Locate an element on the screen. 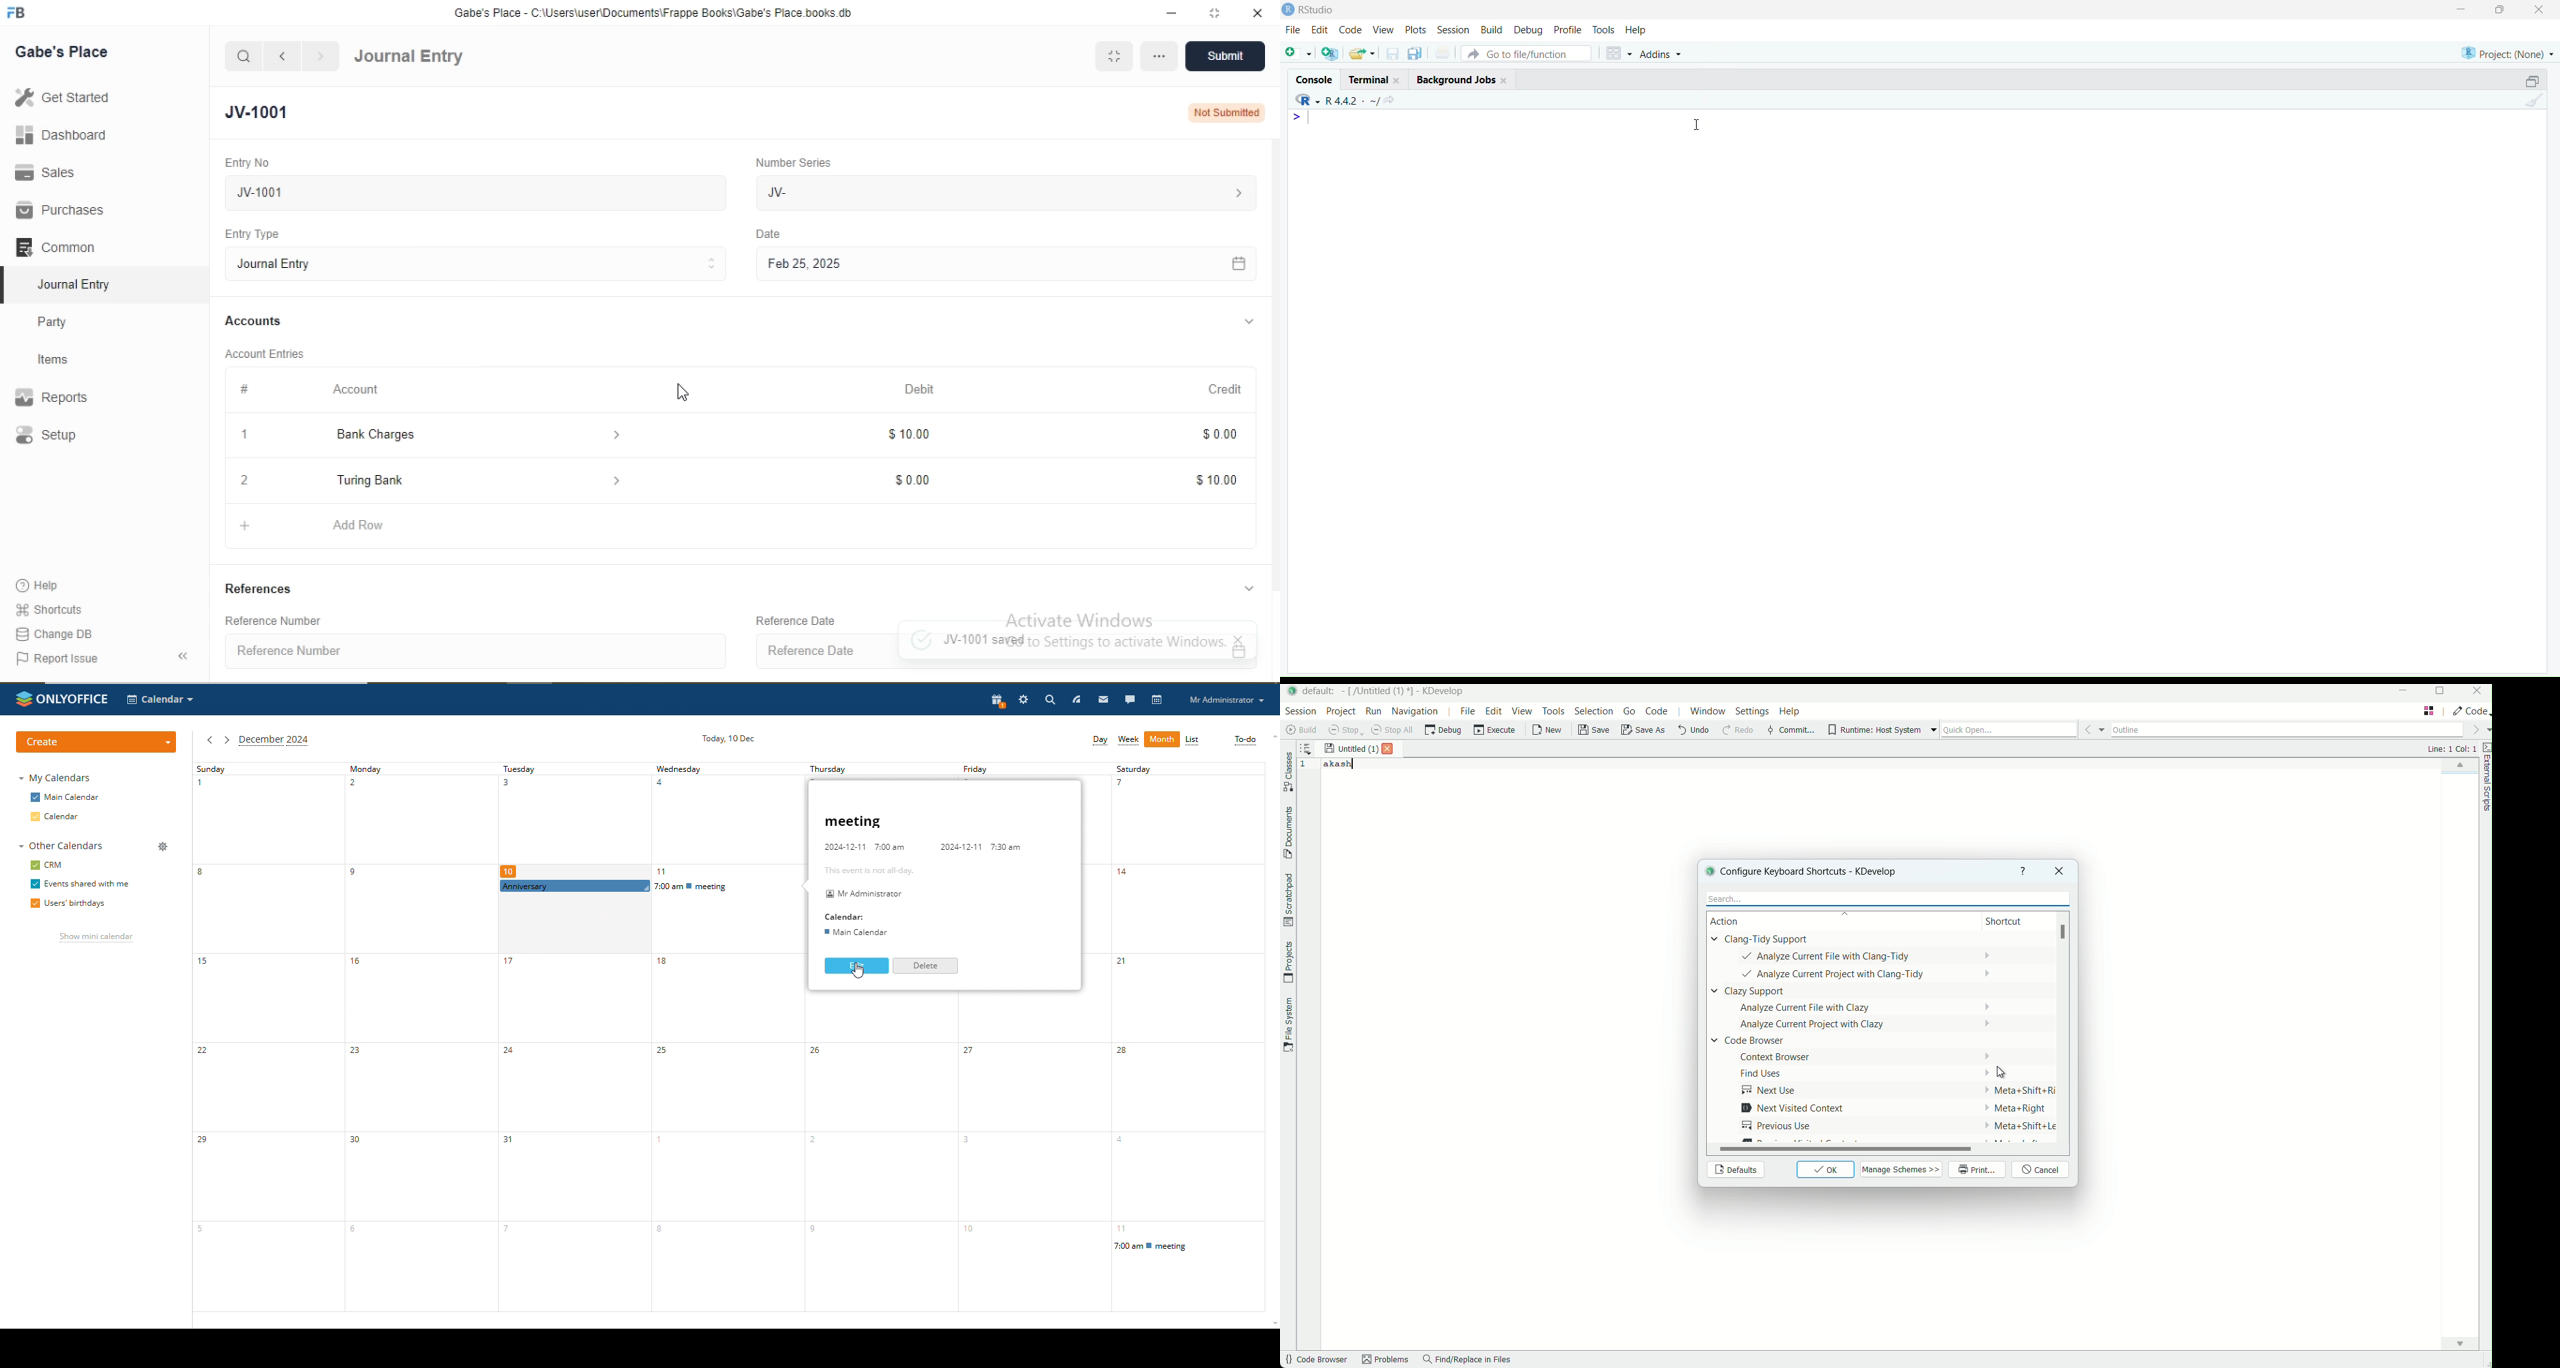 The image size is (2576, 1372). Journal Entry is located at coordinates (80, 282).